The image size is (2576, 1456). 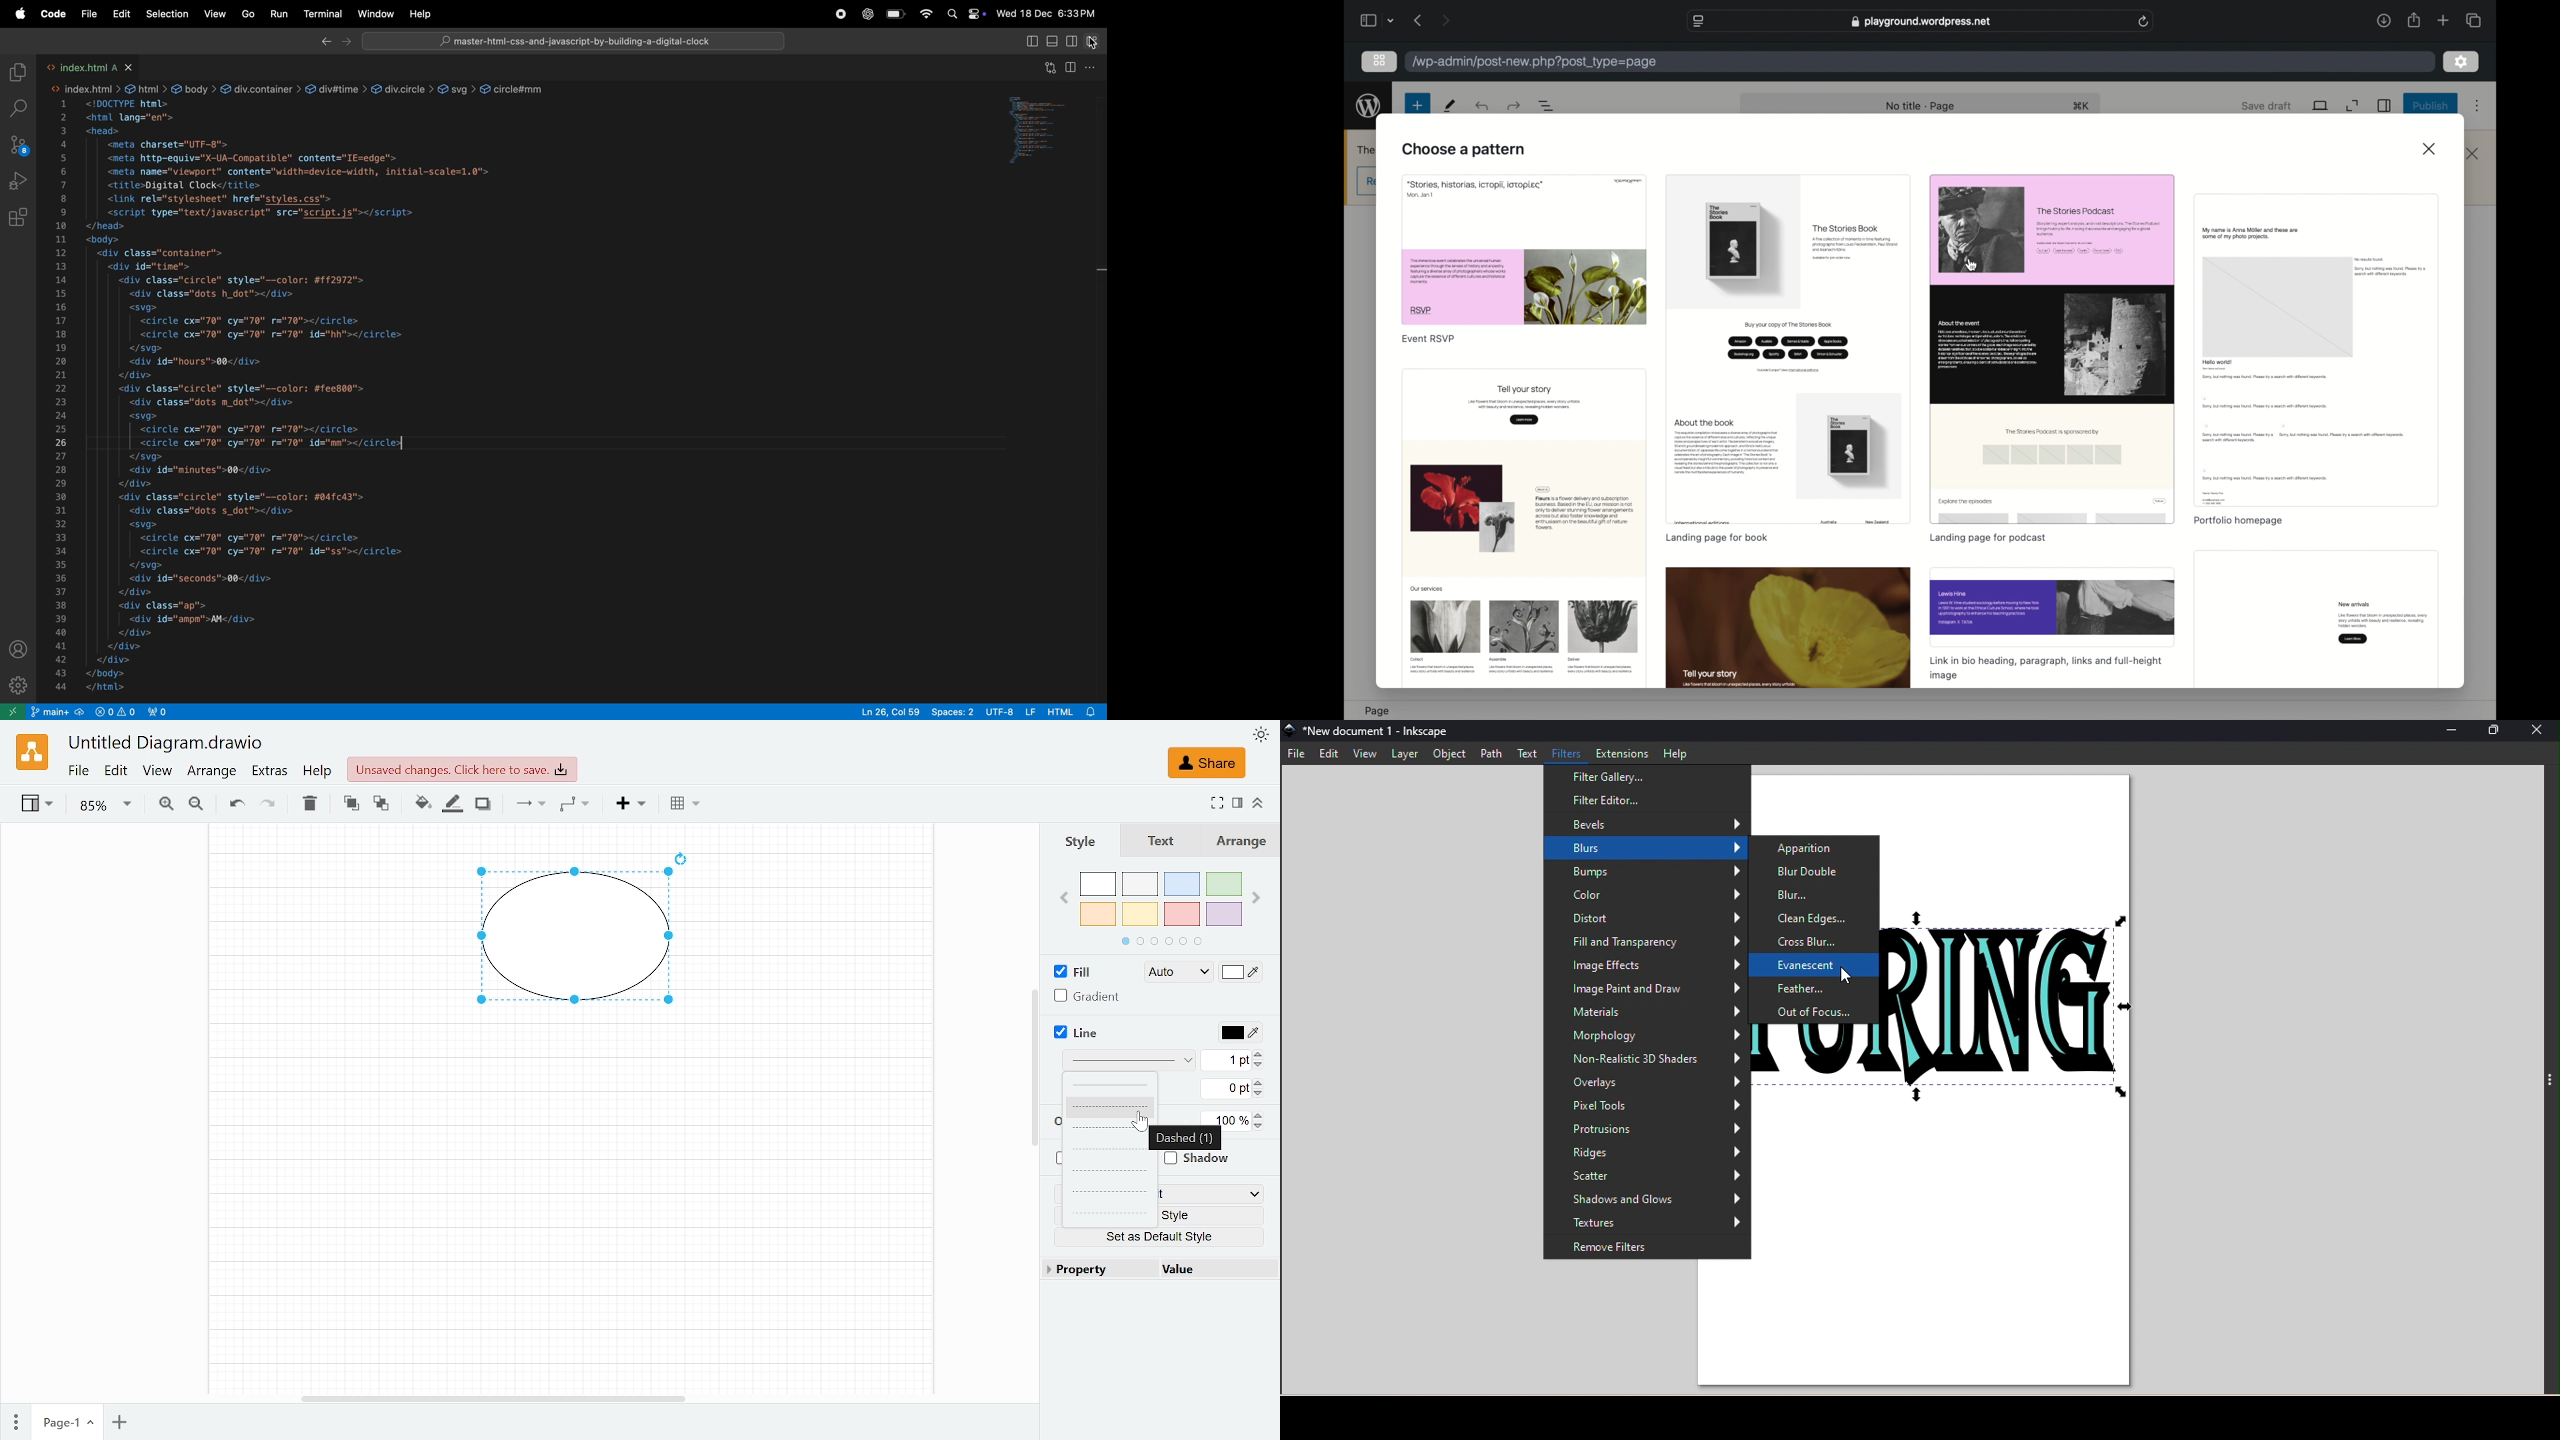 What do you see at coordinates (157, 772) in the screenshot?
I see `View` at bounding box center [157, 772].